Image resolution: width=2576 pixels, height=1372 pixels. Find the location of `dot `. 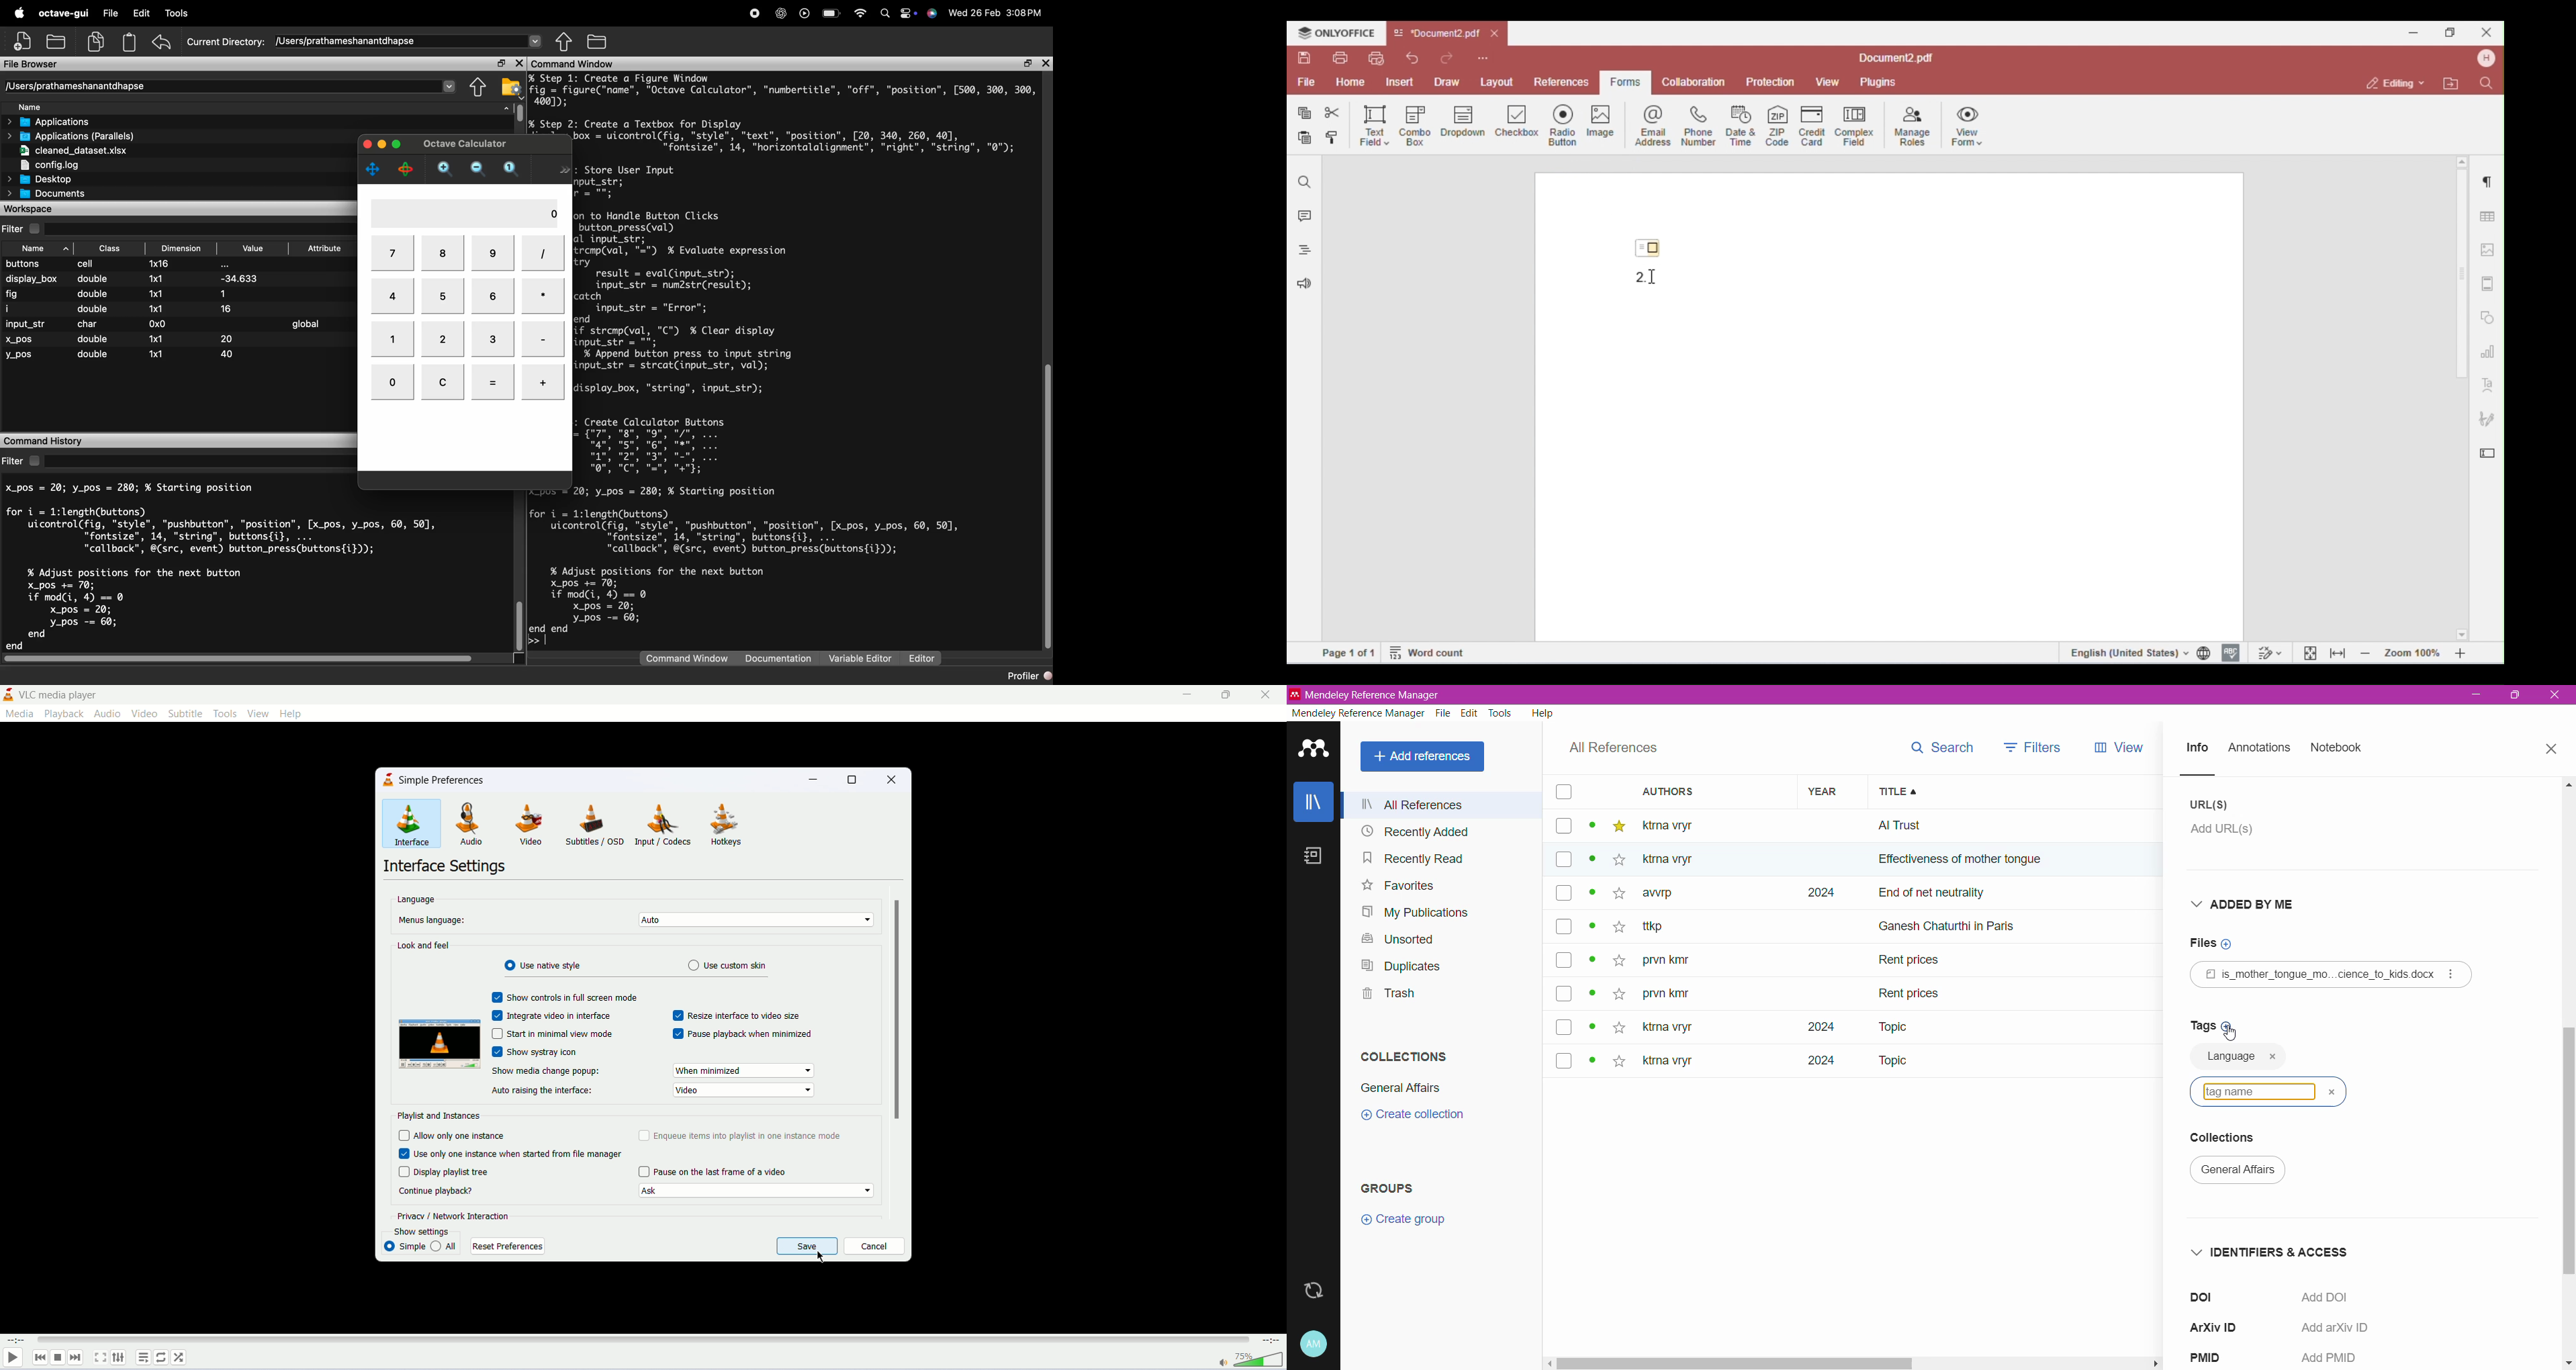

dot  is located at coordinates (1591, 828).